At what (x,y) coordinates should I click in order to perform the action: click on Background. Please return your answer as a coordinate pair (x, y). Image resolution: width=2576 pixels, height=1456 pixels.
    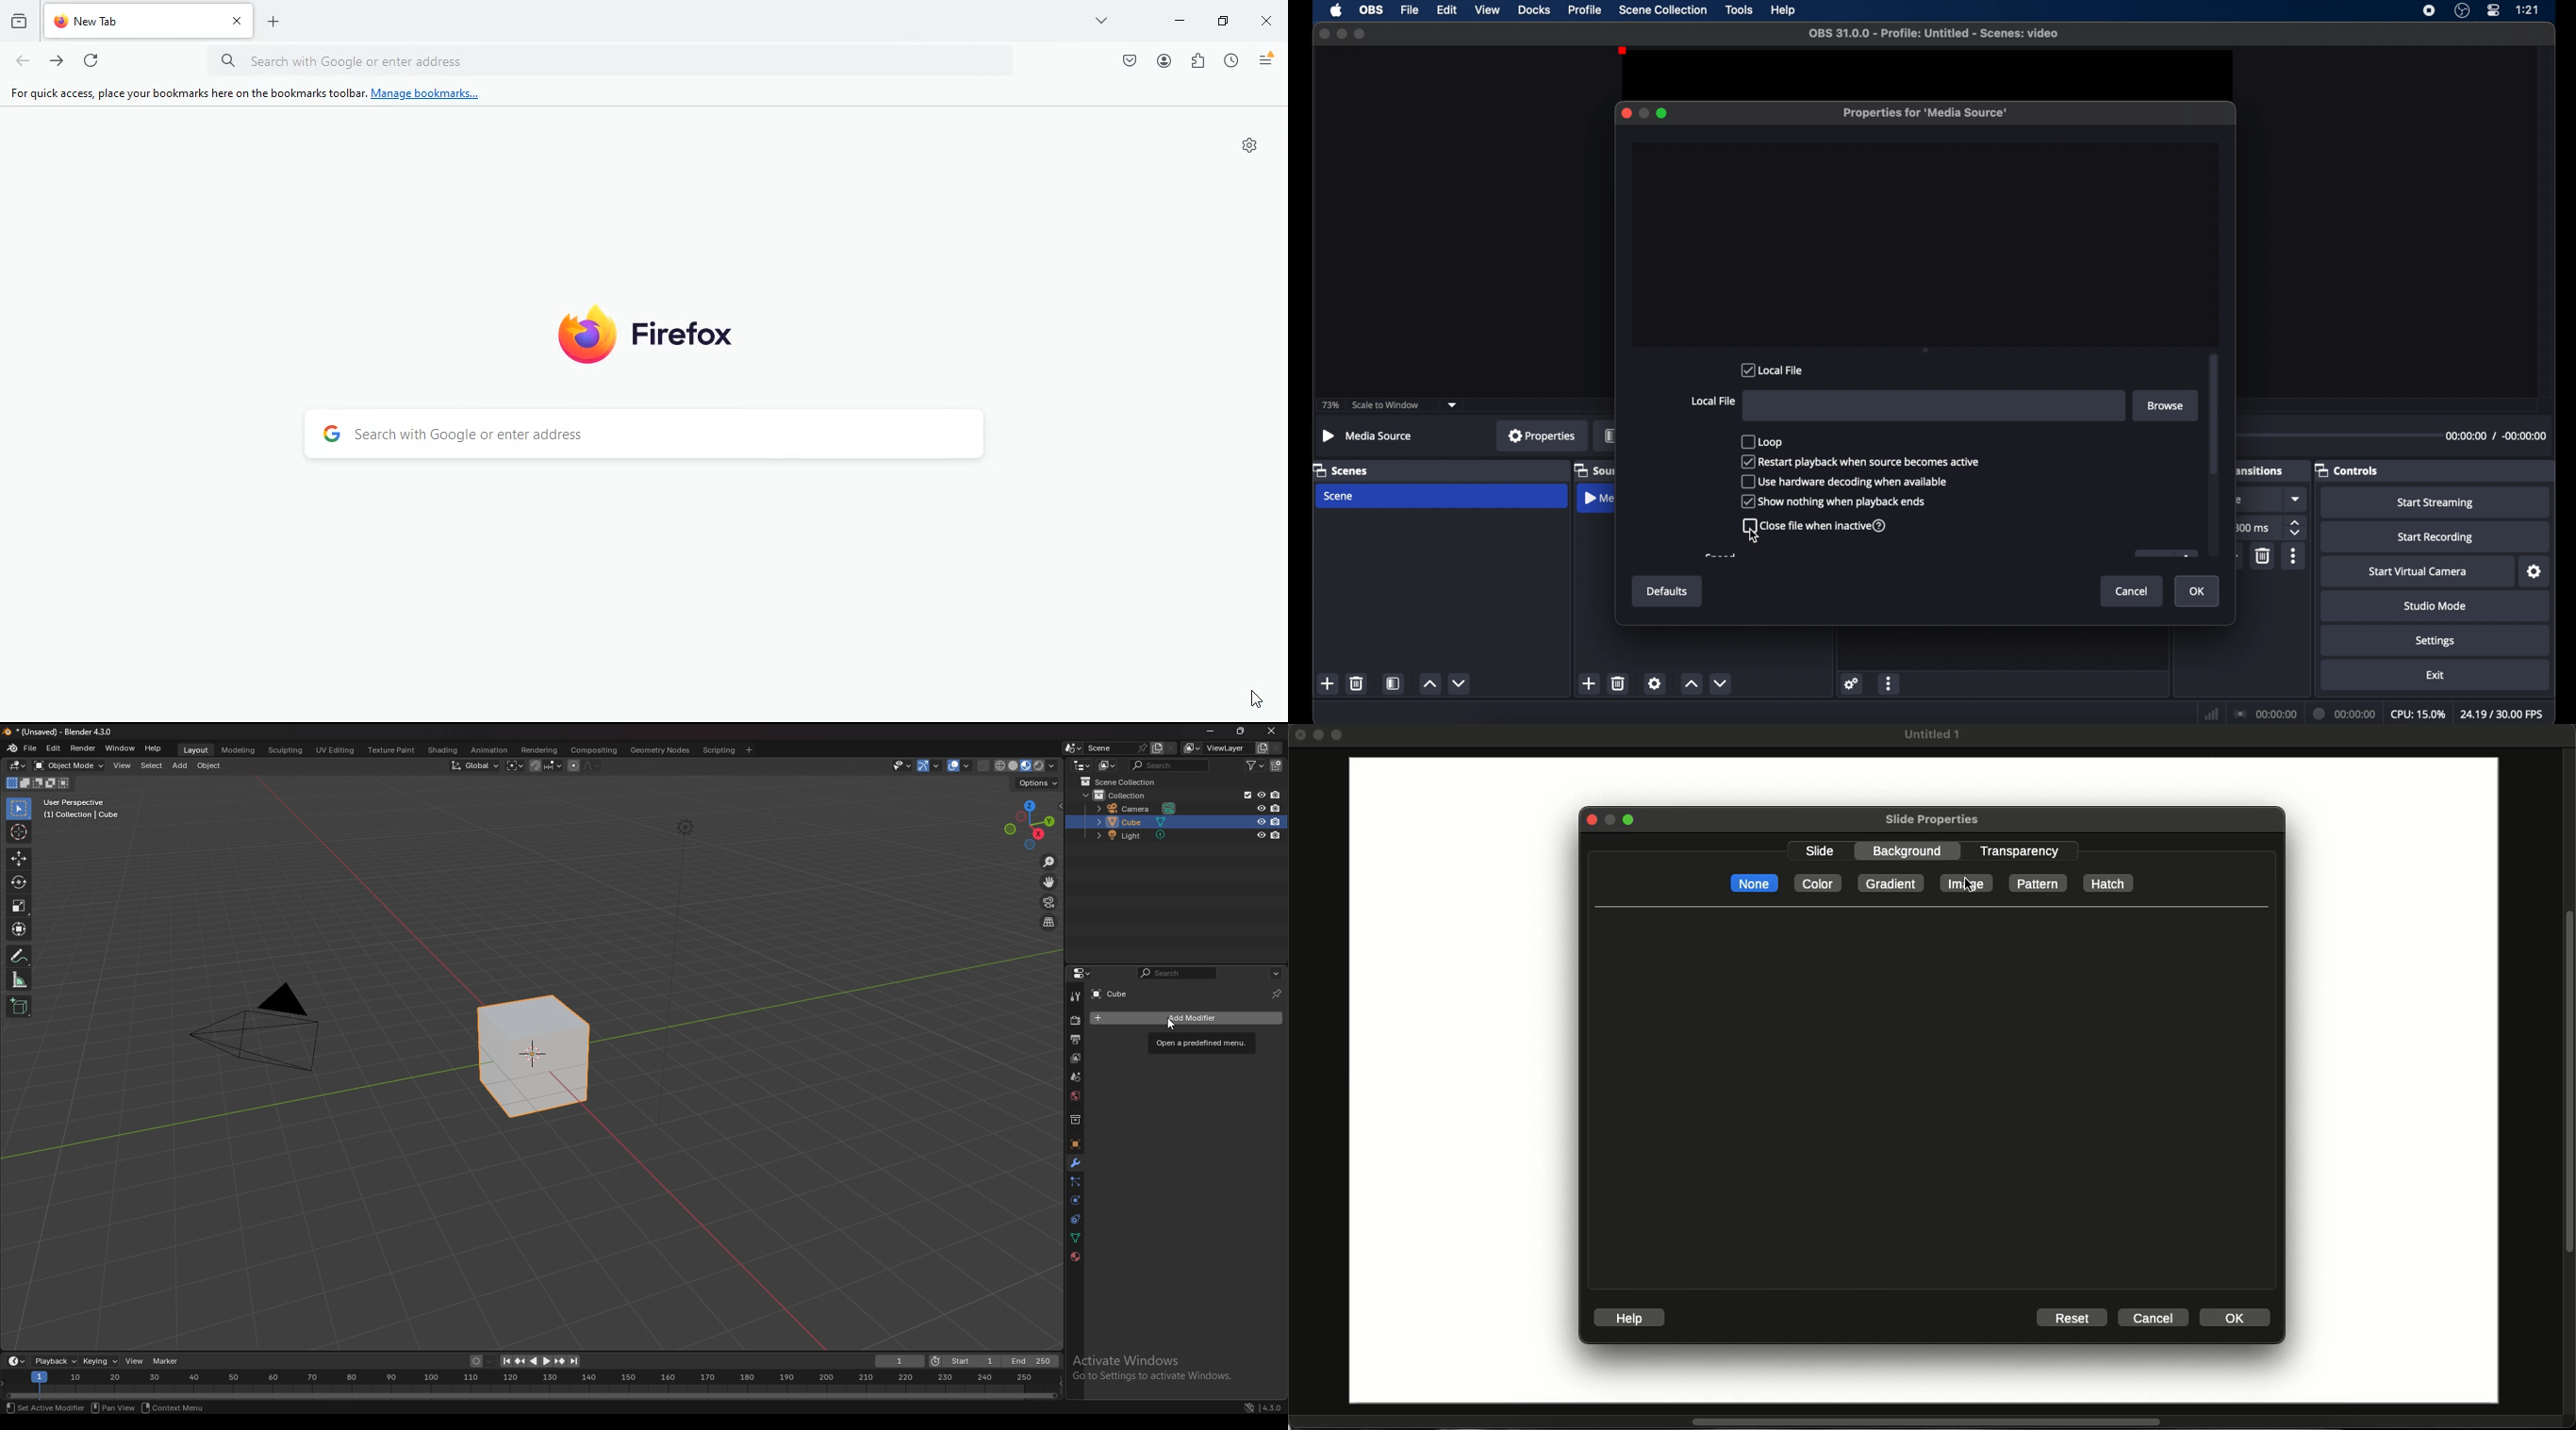
    Looking at the image, I should click on (1914, 851).